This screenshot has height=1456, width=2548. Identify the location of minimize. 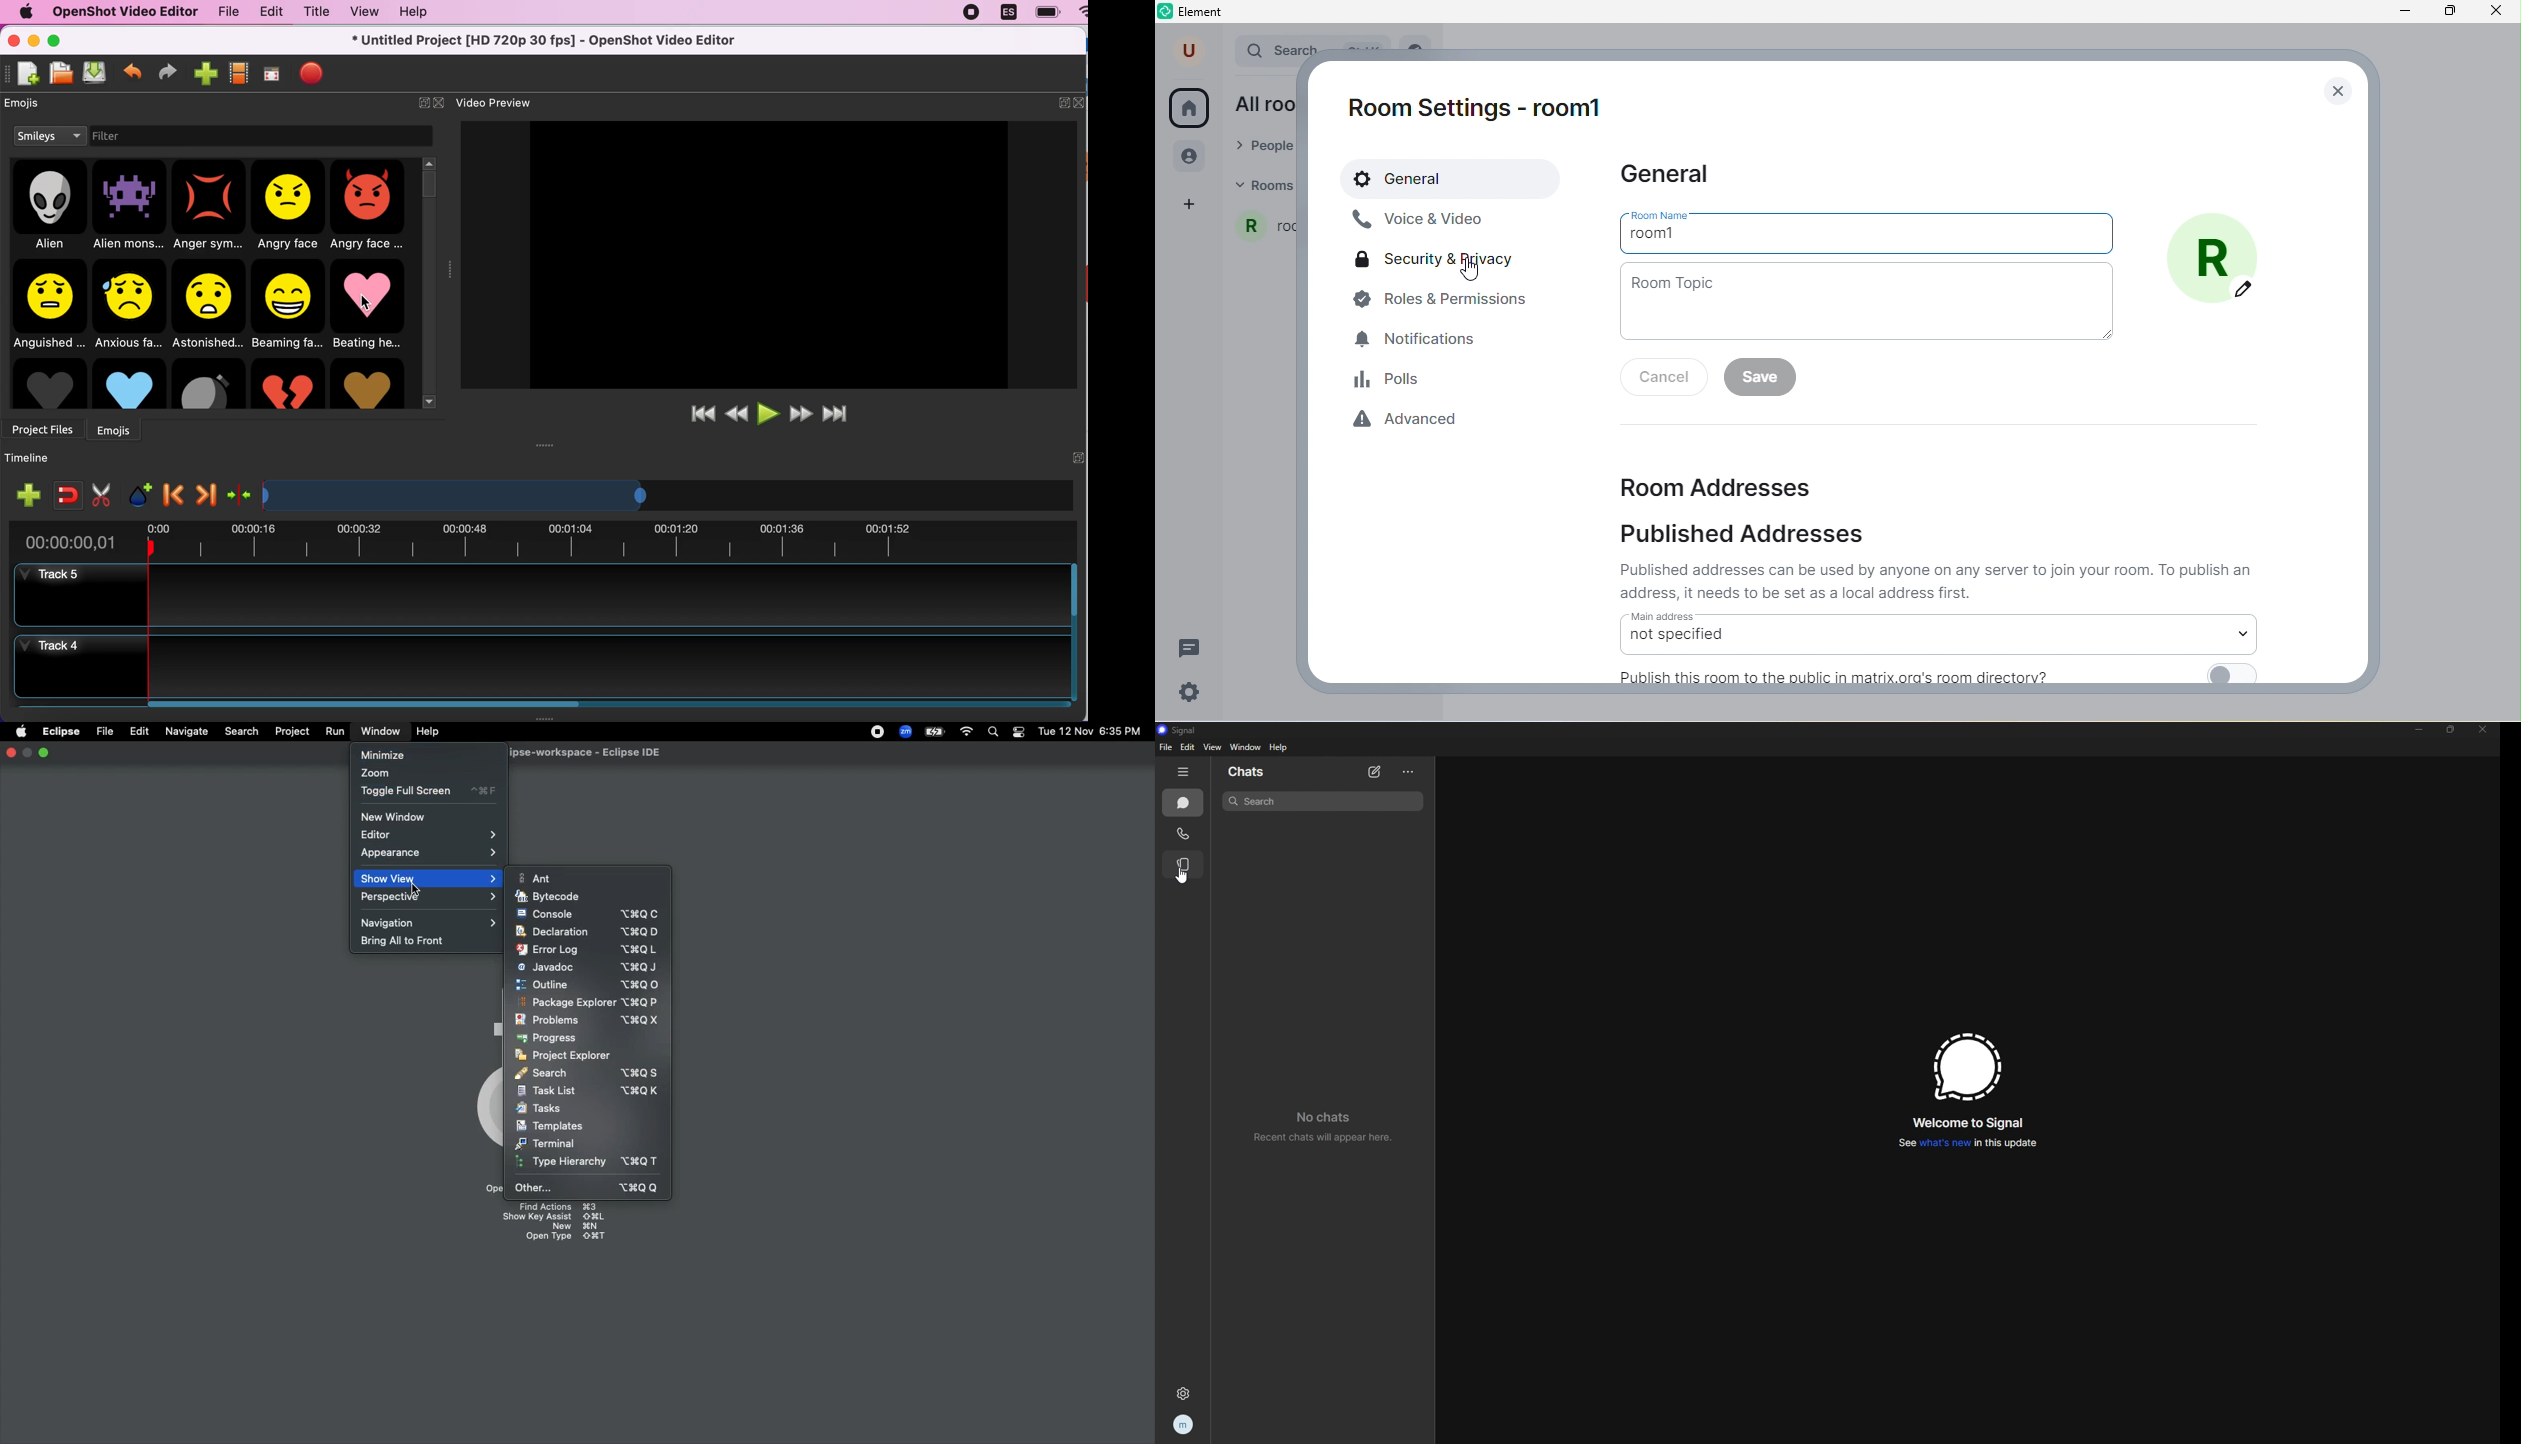
(35, 42).